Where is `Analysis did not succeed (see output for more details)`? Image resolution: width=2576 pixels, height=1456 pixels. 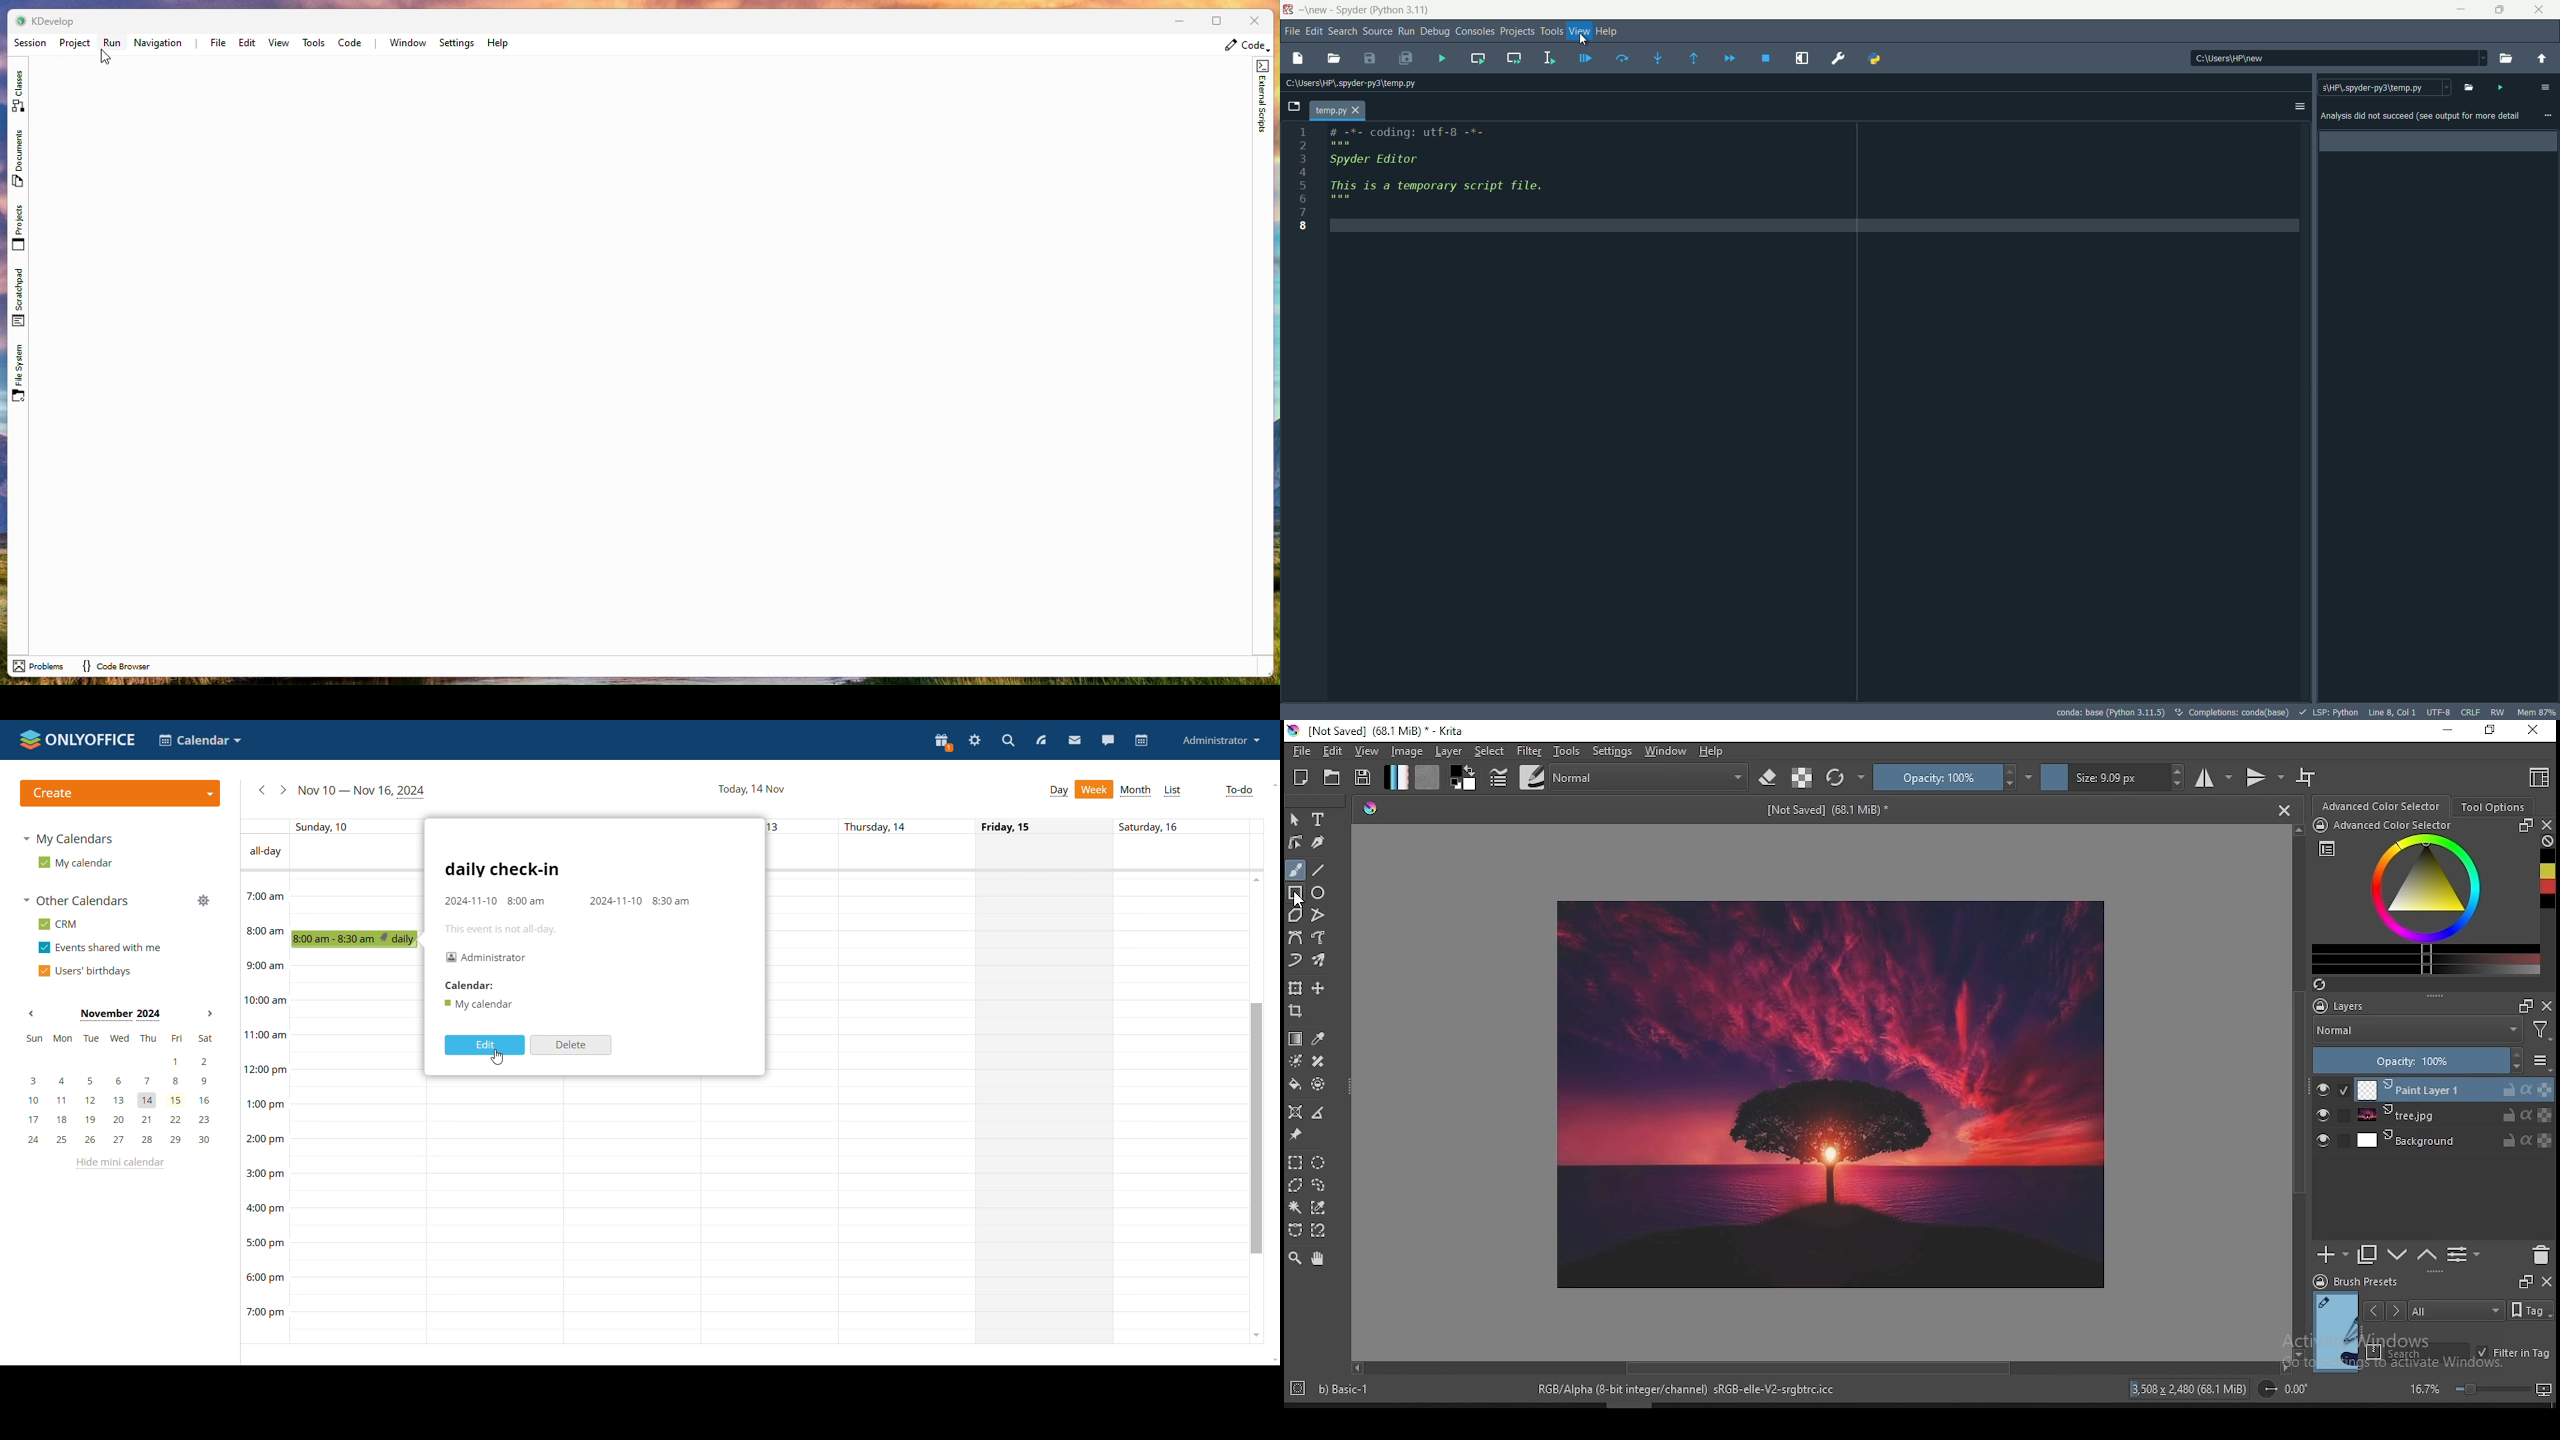 Analysis did not succeed (see output for more details) is located at coordinates (2419, 117).